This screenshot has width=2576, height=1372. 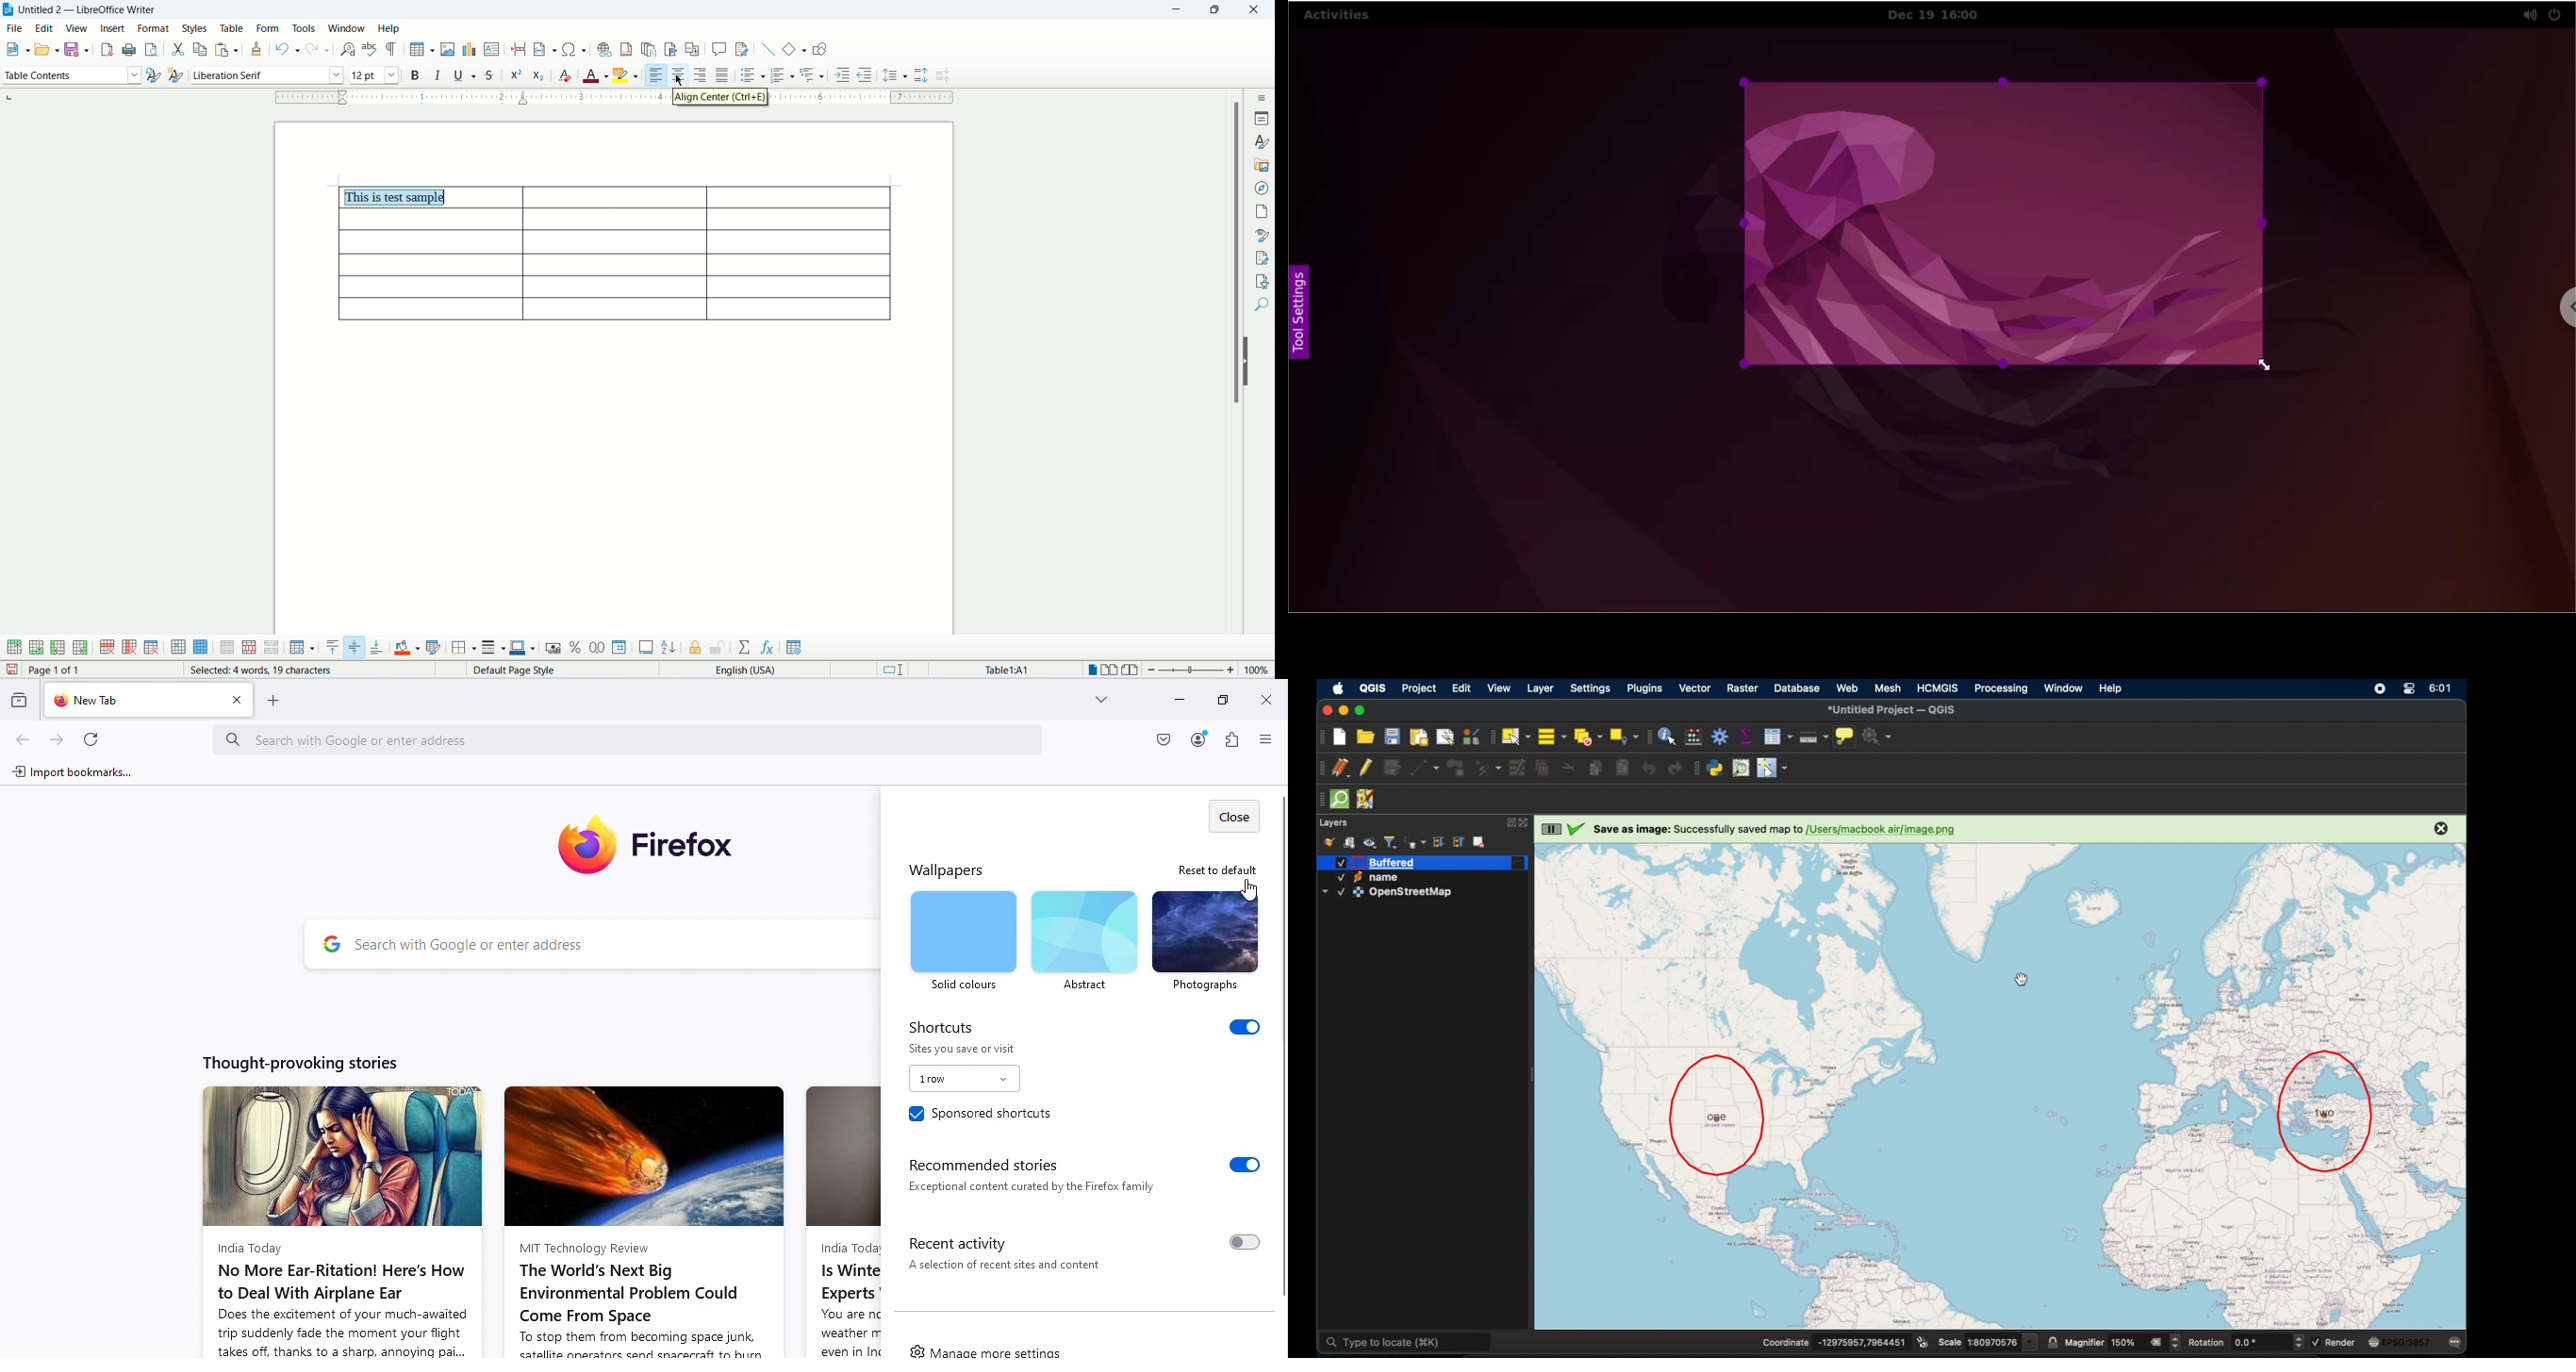 I want to click on insert text box, so click(x=492, y=50).